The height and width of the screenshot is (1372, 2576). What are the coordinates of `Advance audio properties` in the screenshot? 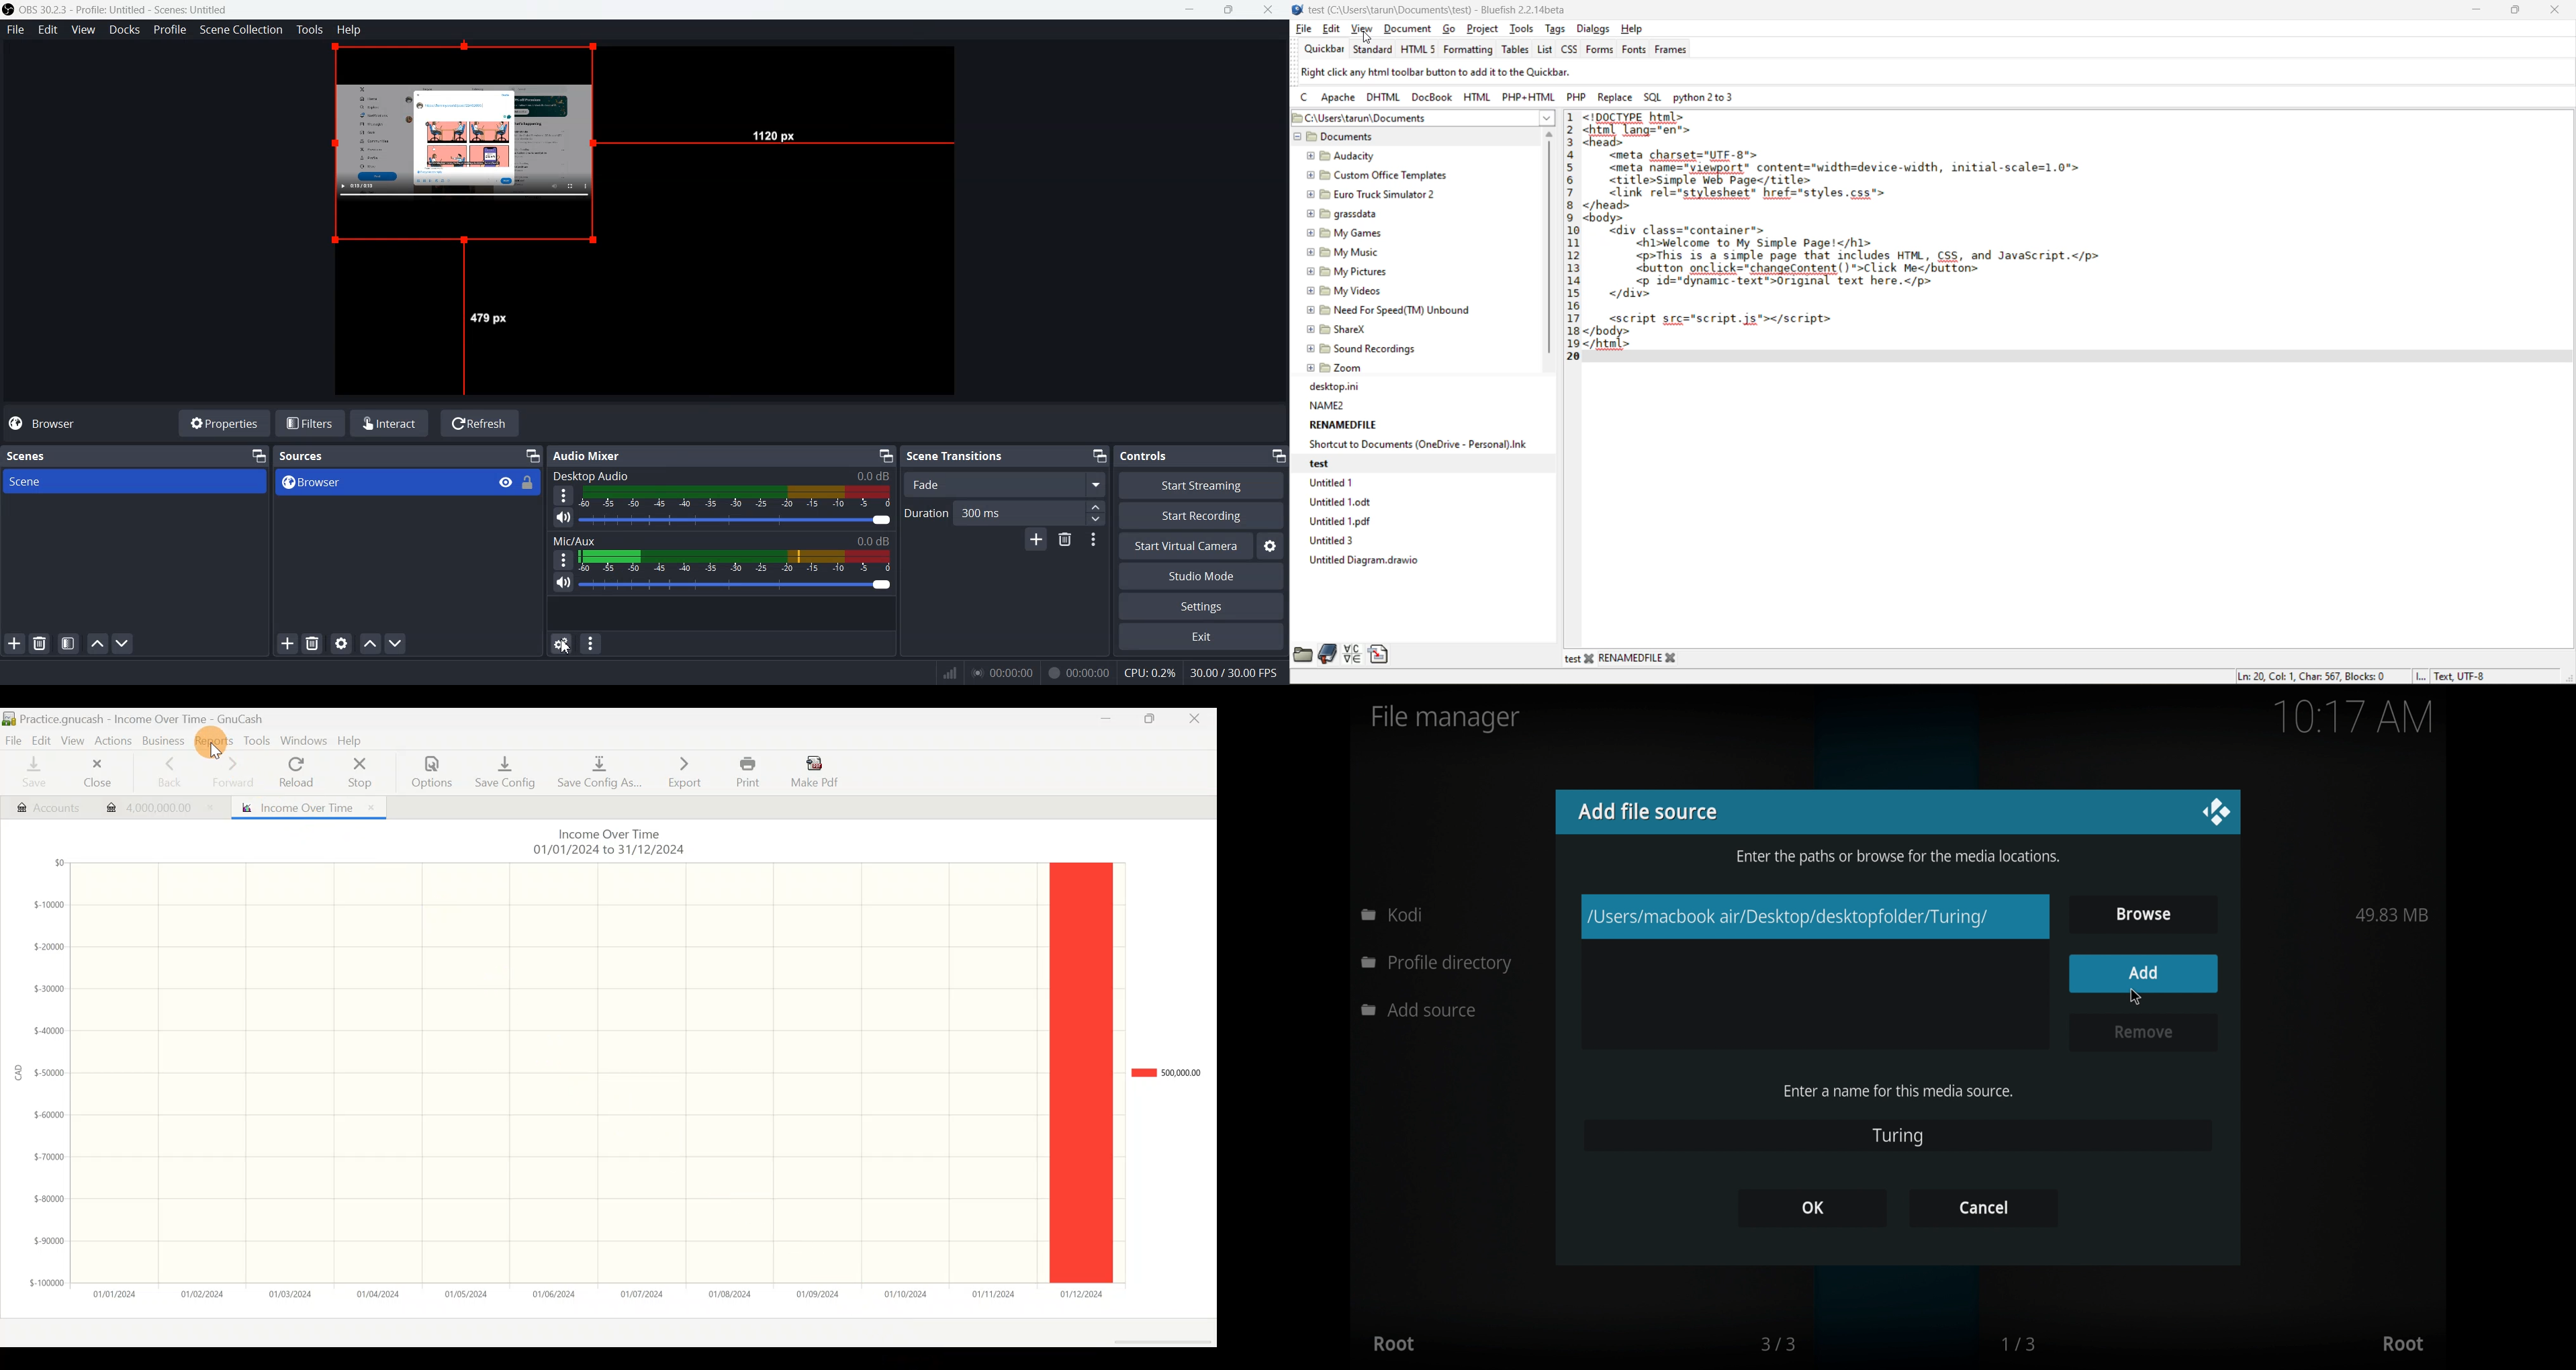 It's located at (559, 643).